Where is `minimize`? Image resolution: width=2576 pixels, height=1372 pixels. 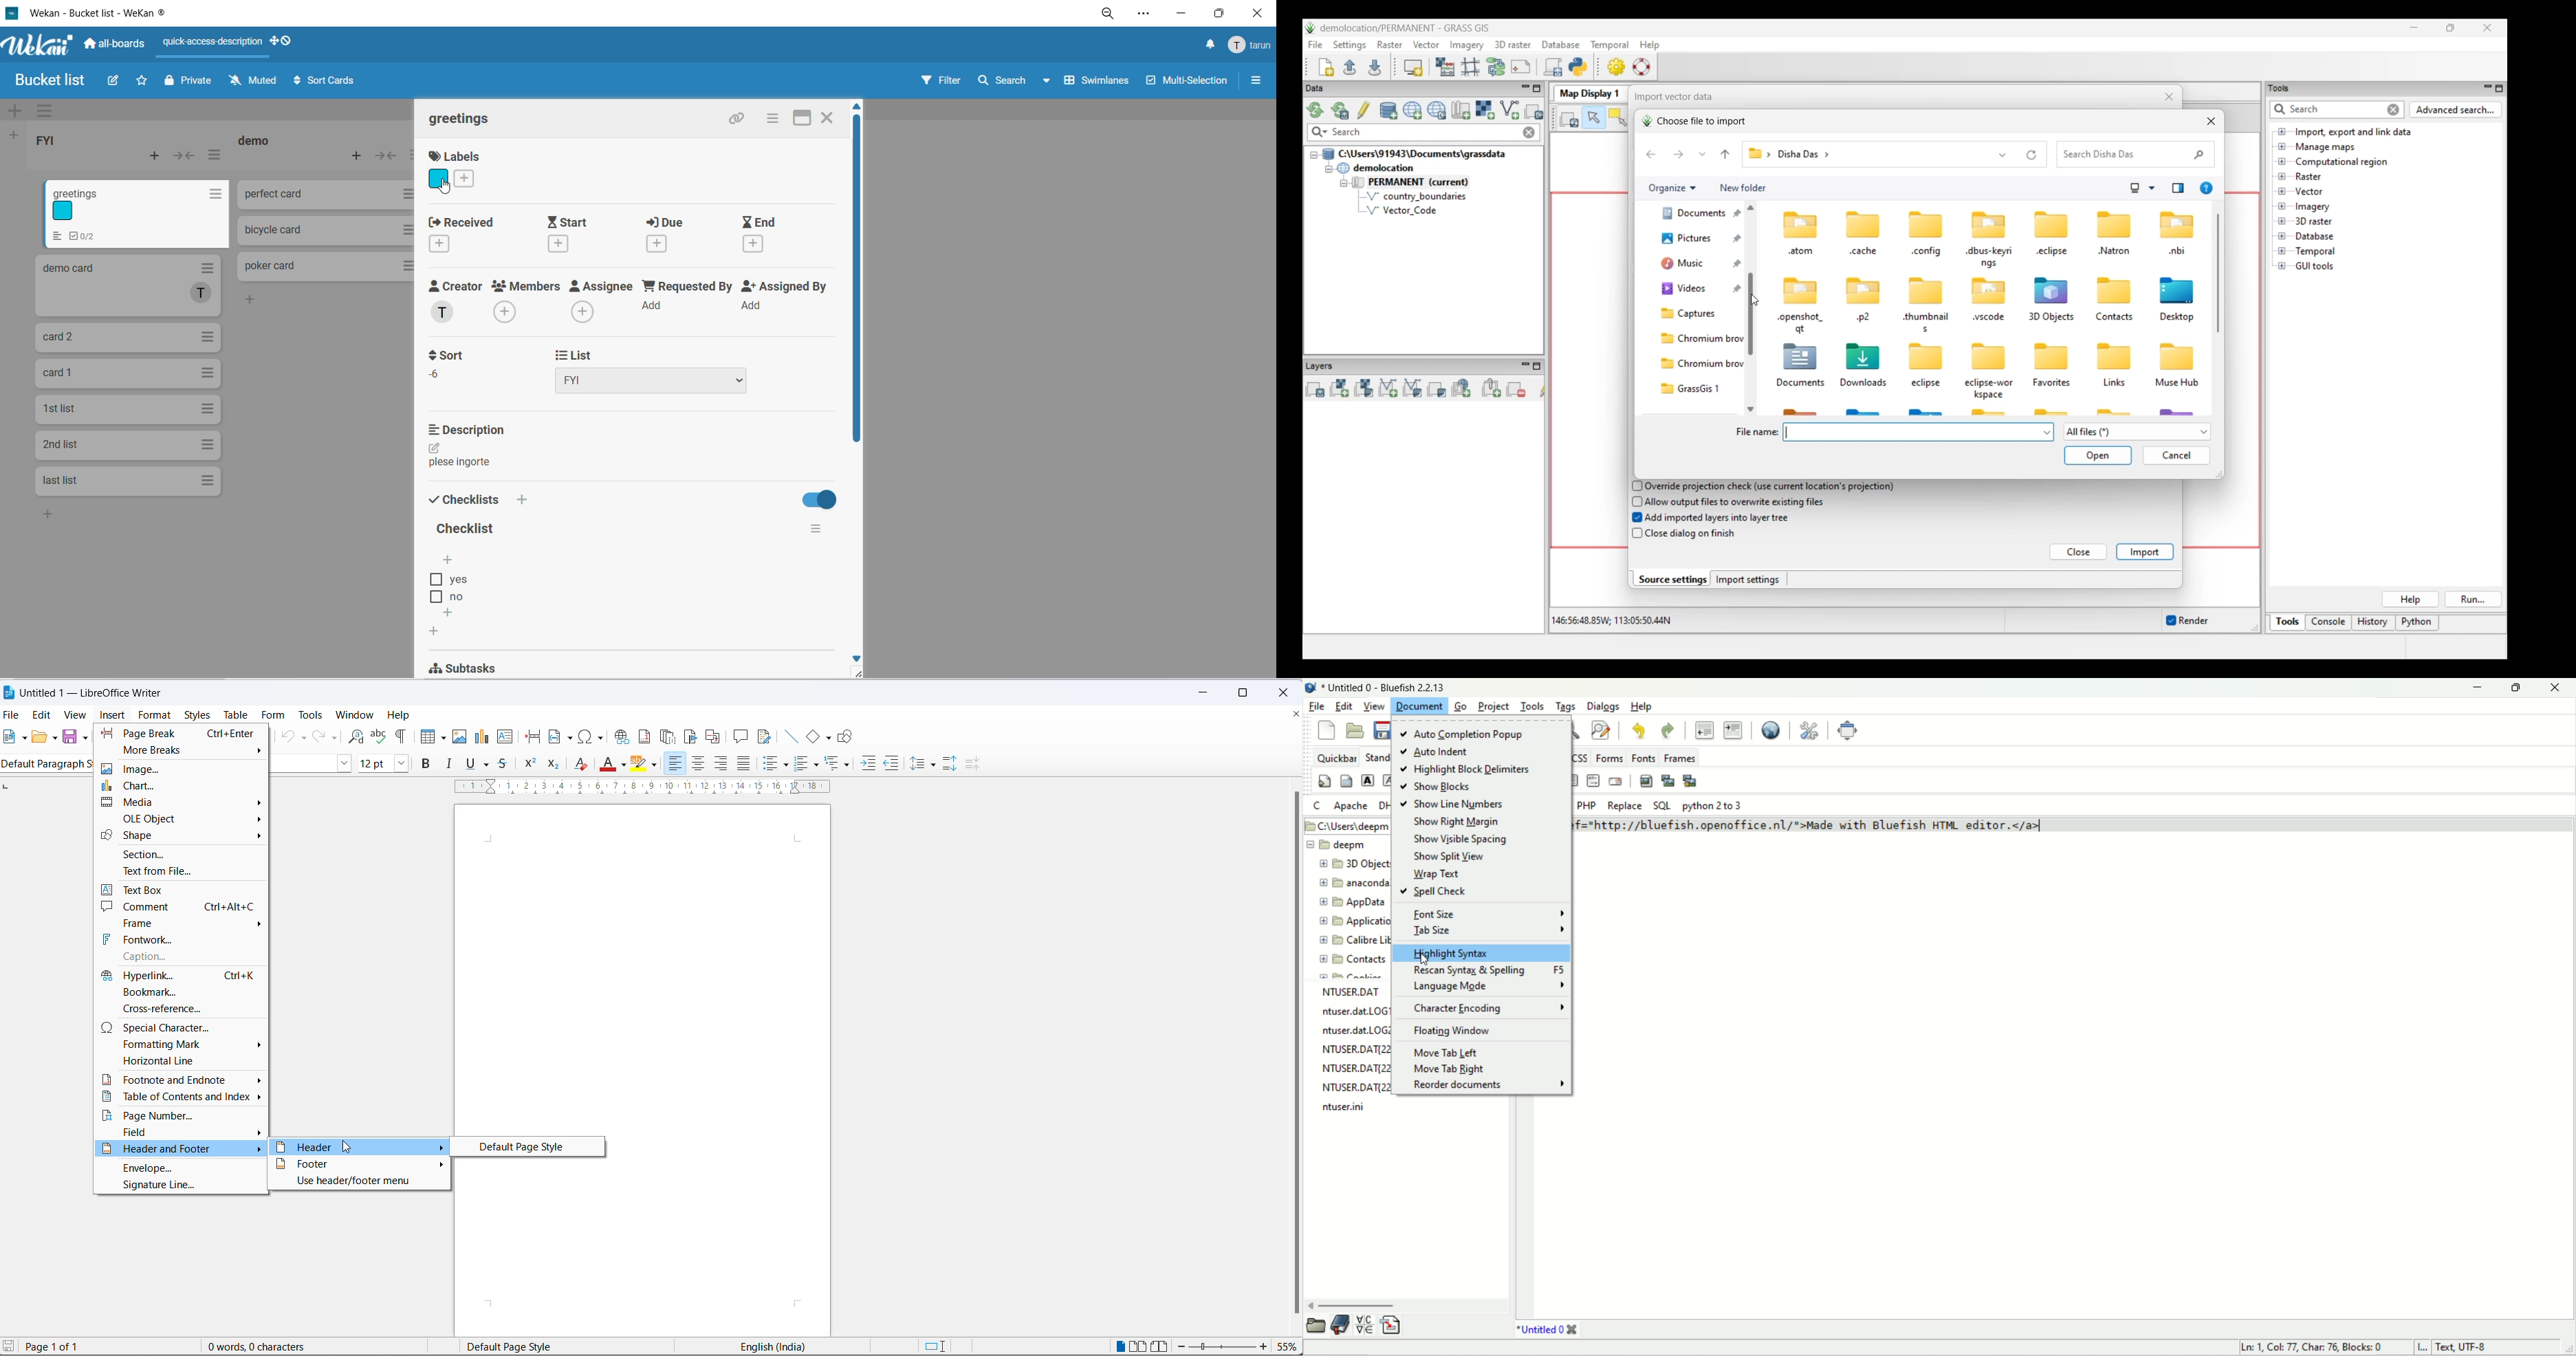 minimize is located at coordinates (1200, 693).